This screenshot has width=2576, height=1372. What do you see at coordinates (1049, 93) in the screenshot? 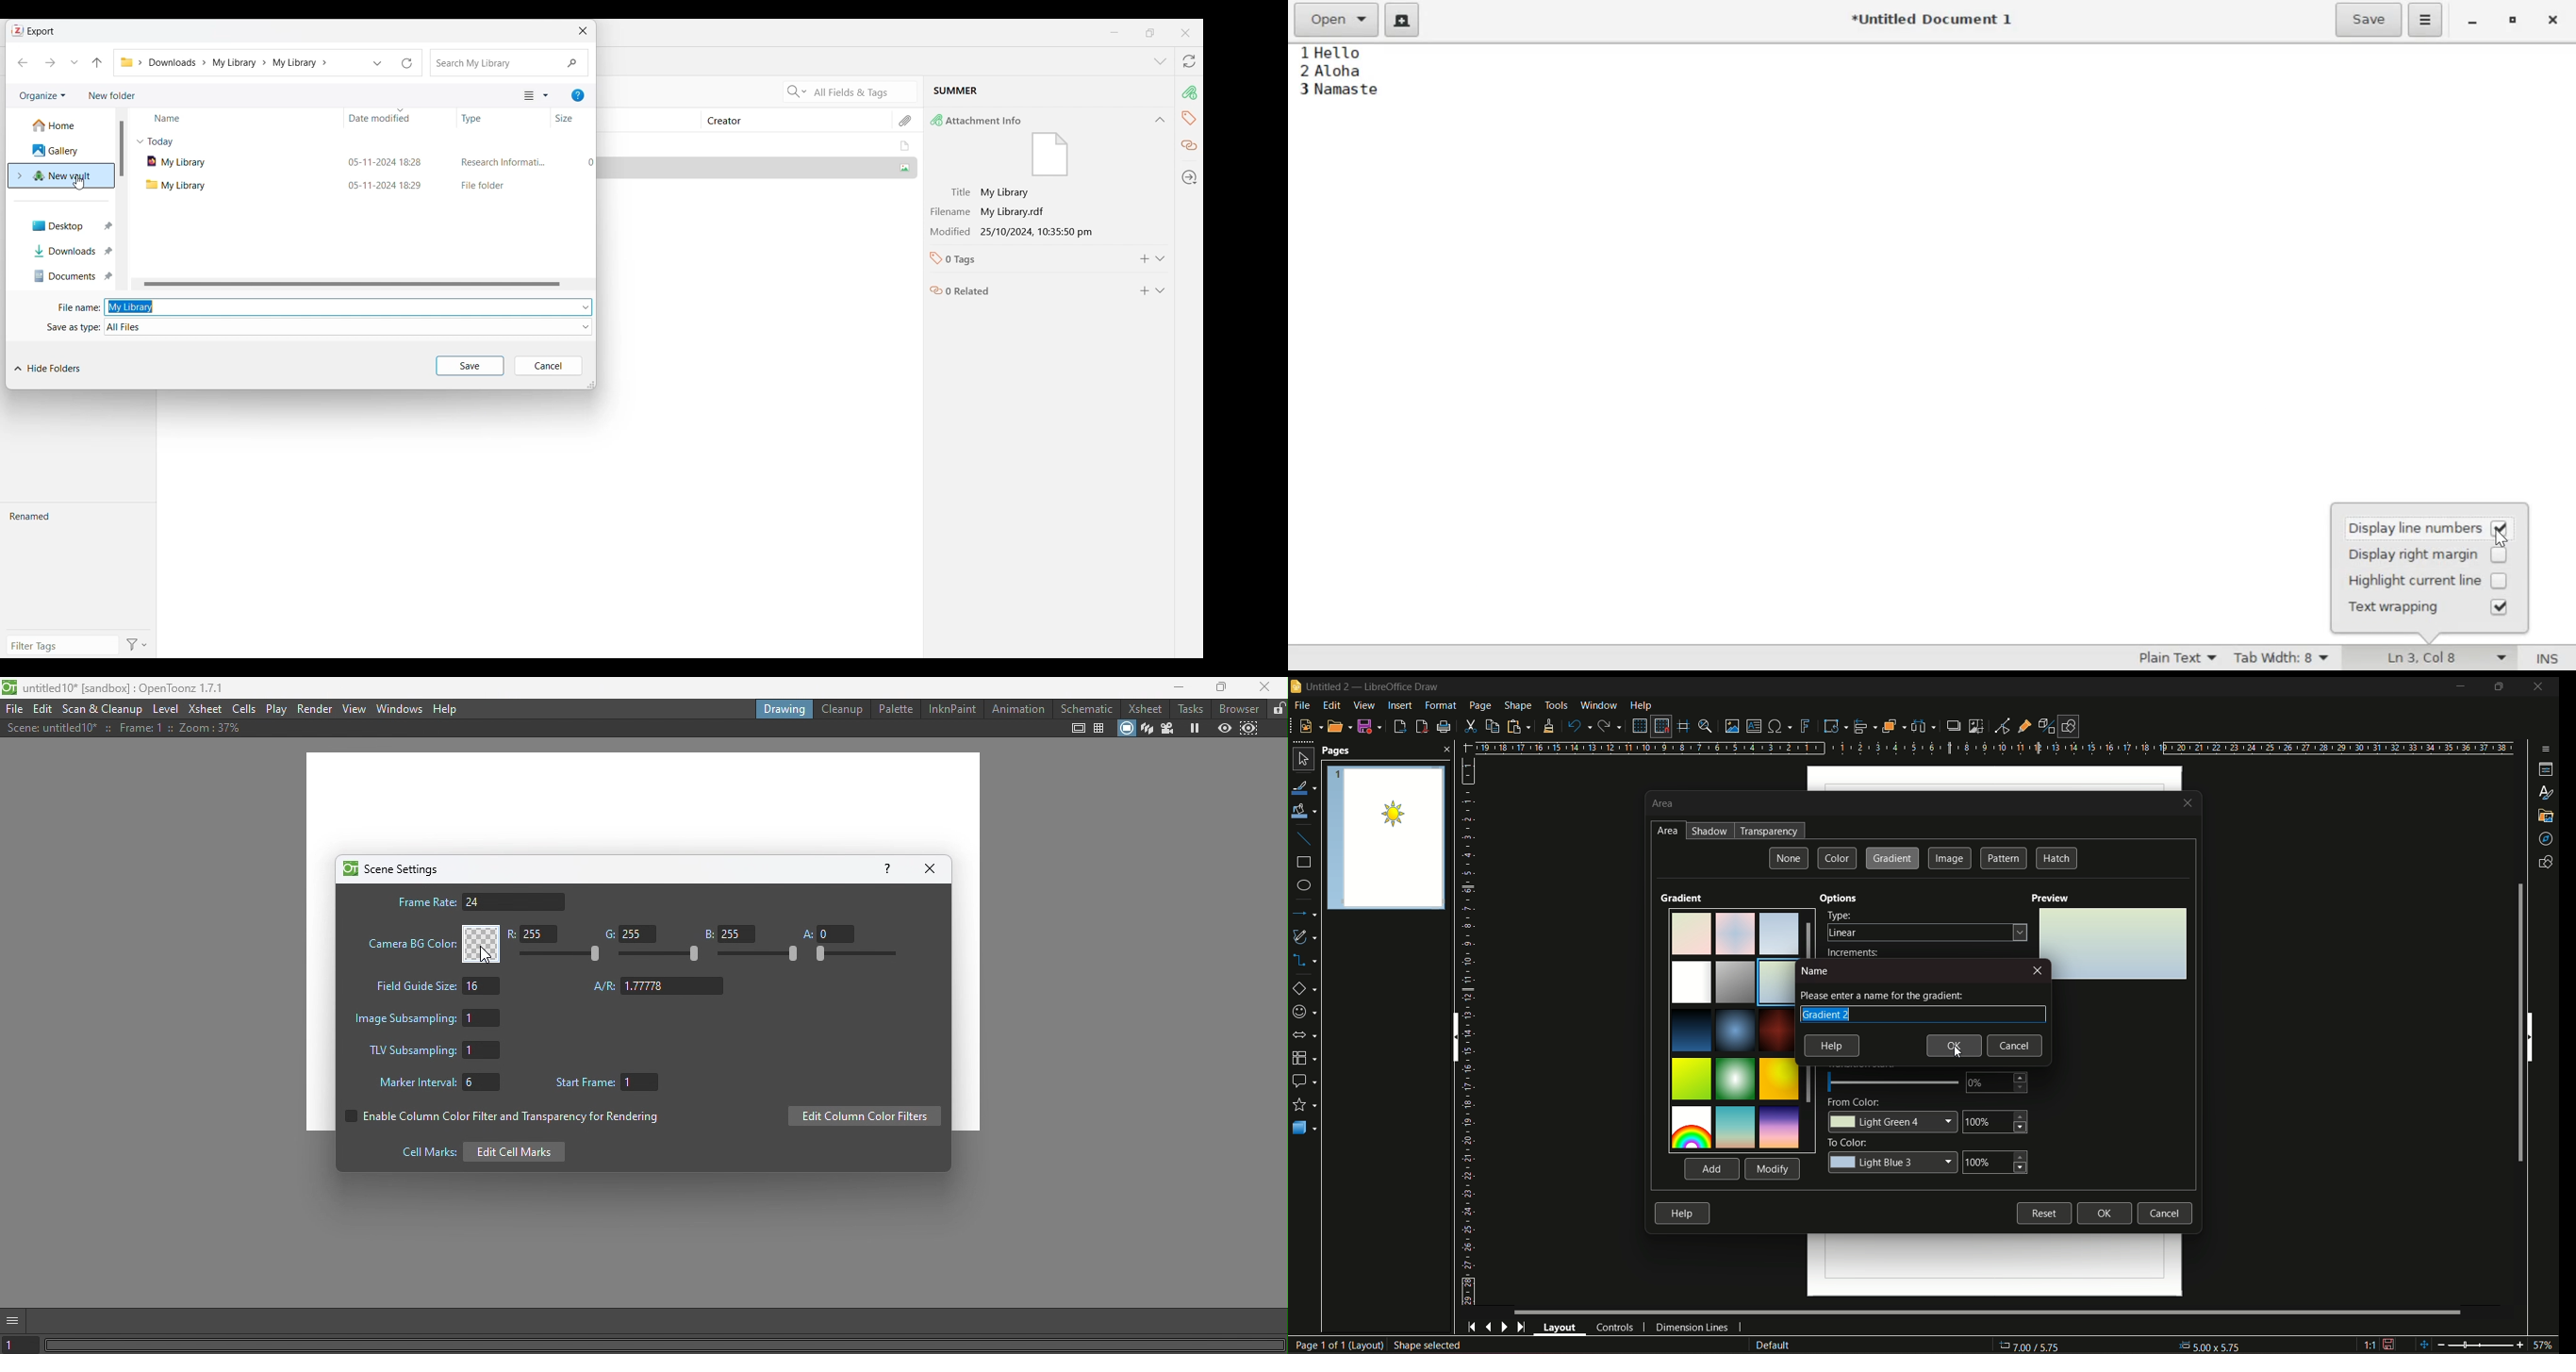
I see `Current selected file` at bounding box center [1049, 93].